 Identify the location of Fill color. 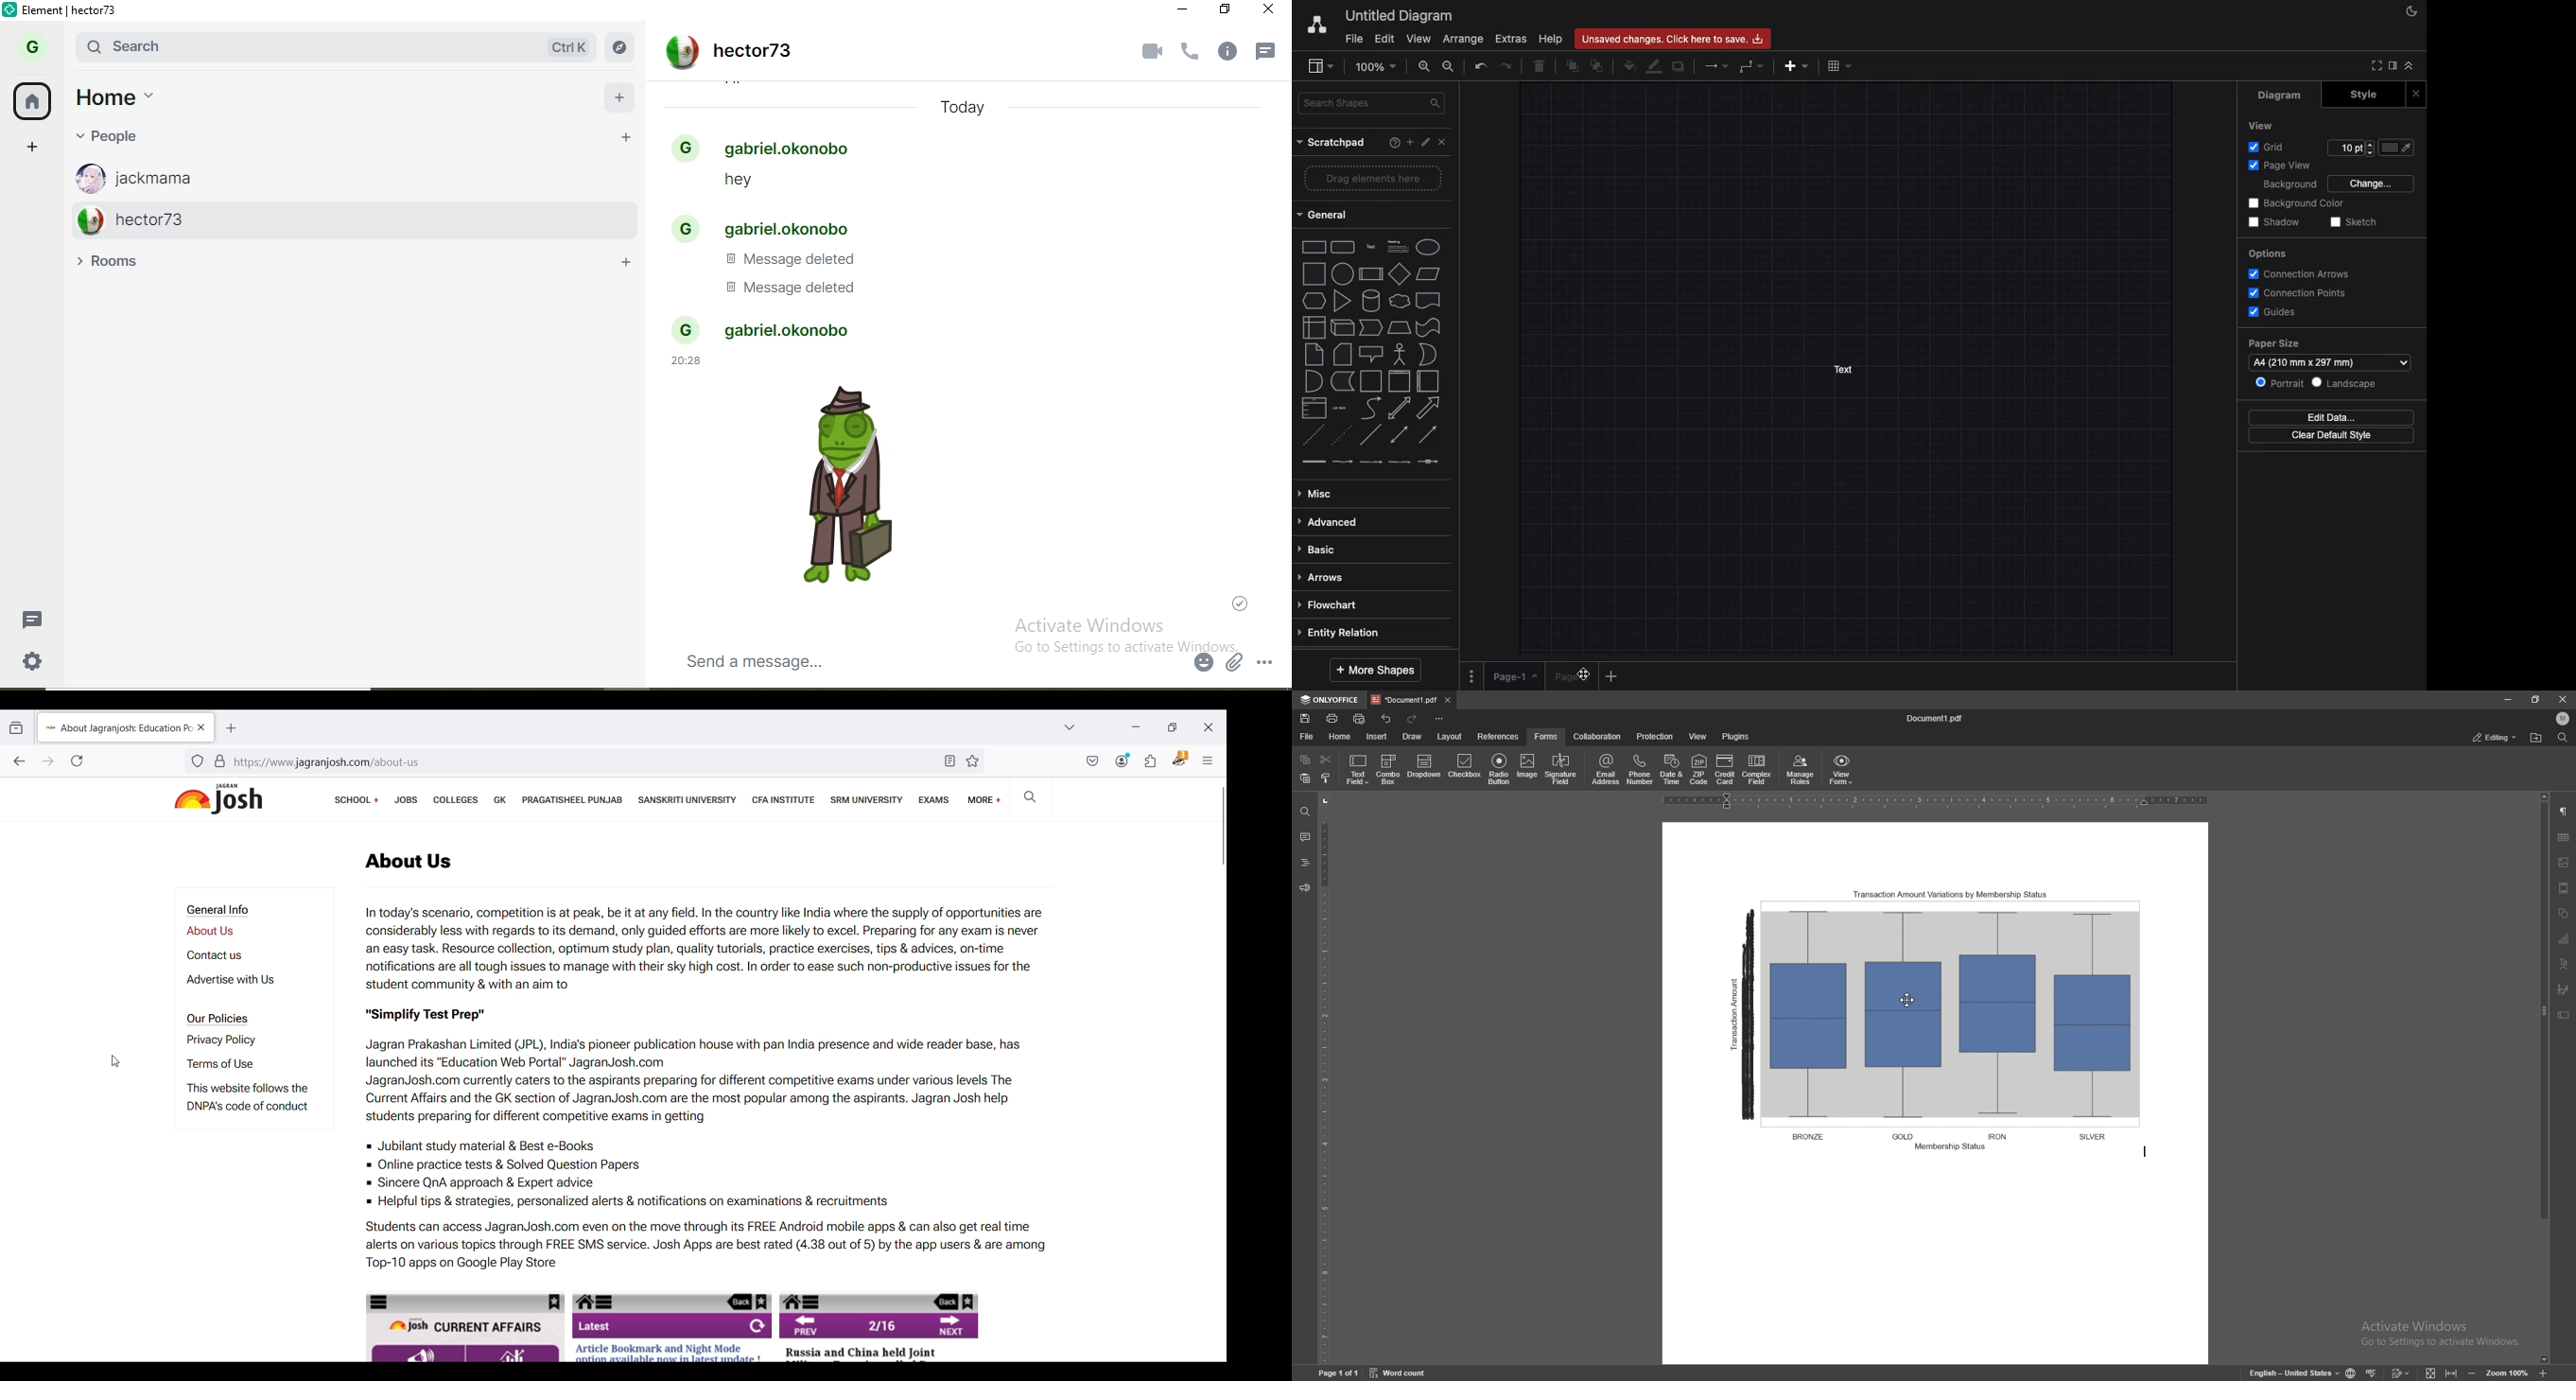
(1629, 67).